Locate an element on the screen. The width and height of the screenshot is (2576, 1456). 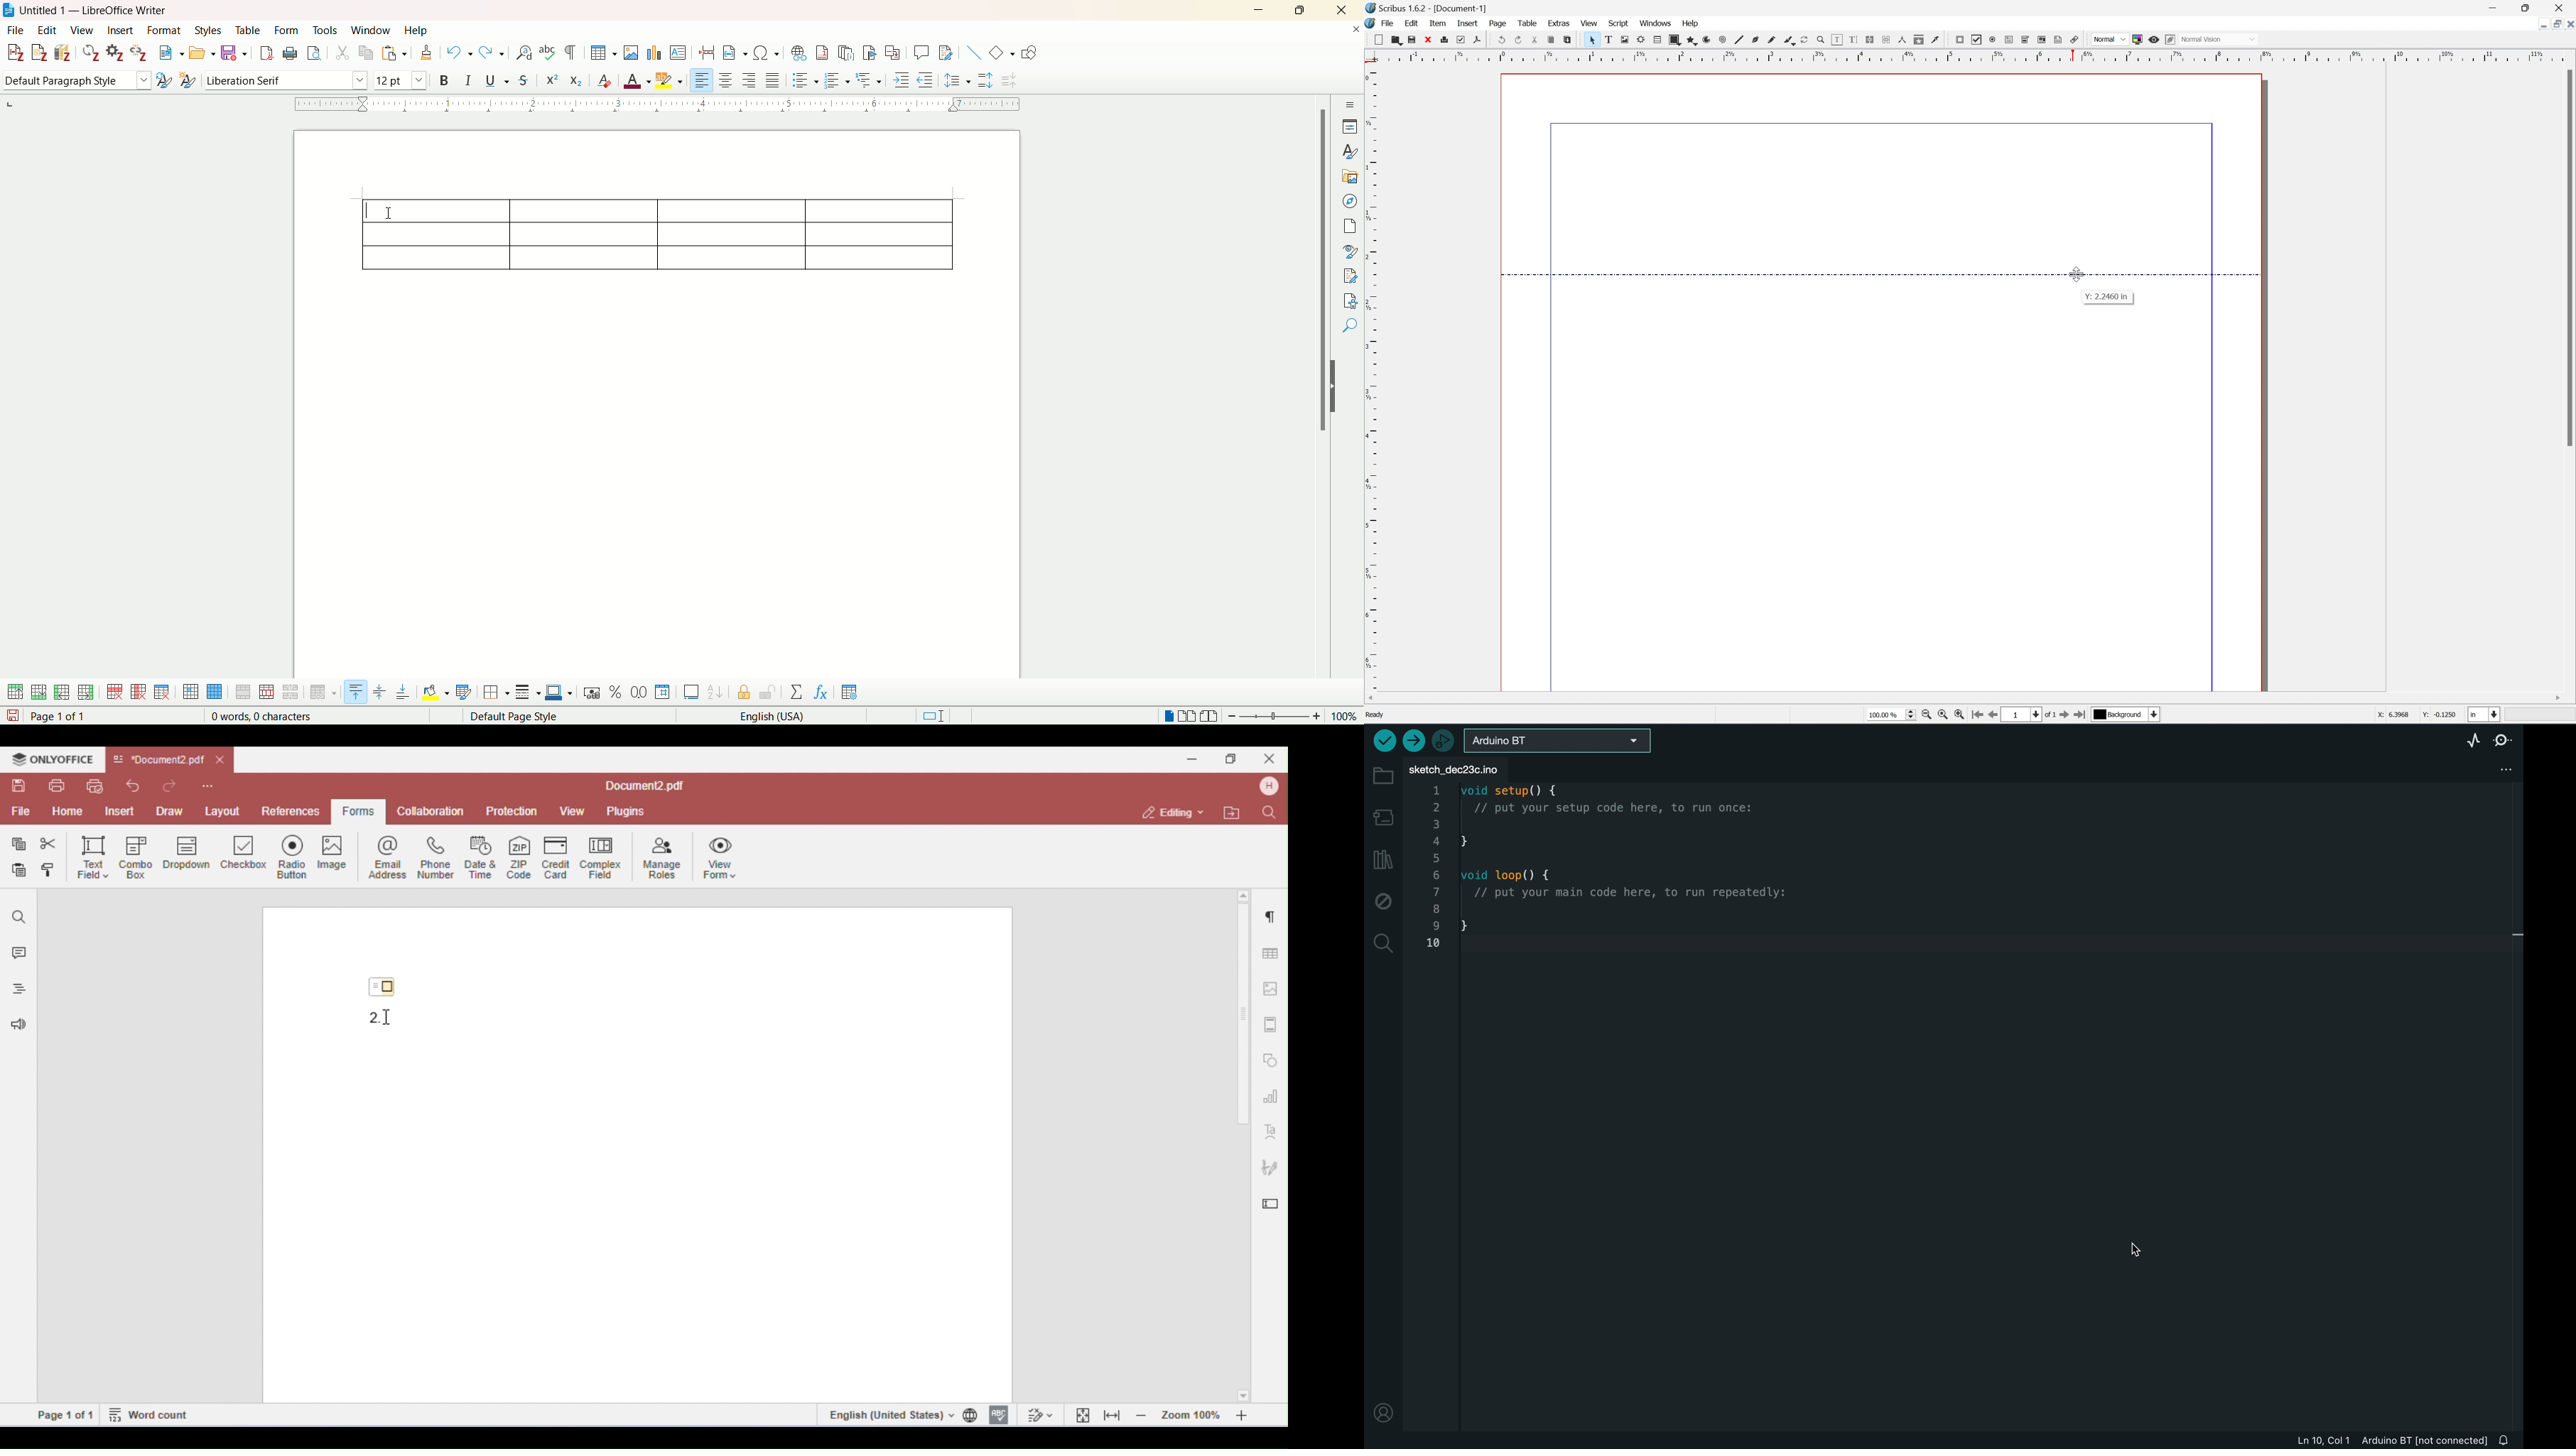
save as pdf is located at coordinates (1478, 40).